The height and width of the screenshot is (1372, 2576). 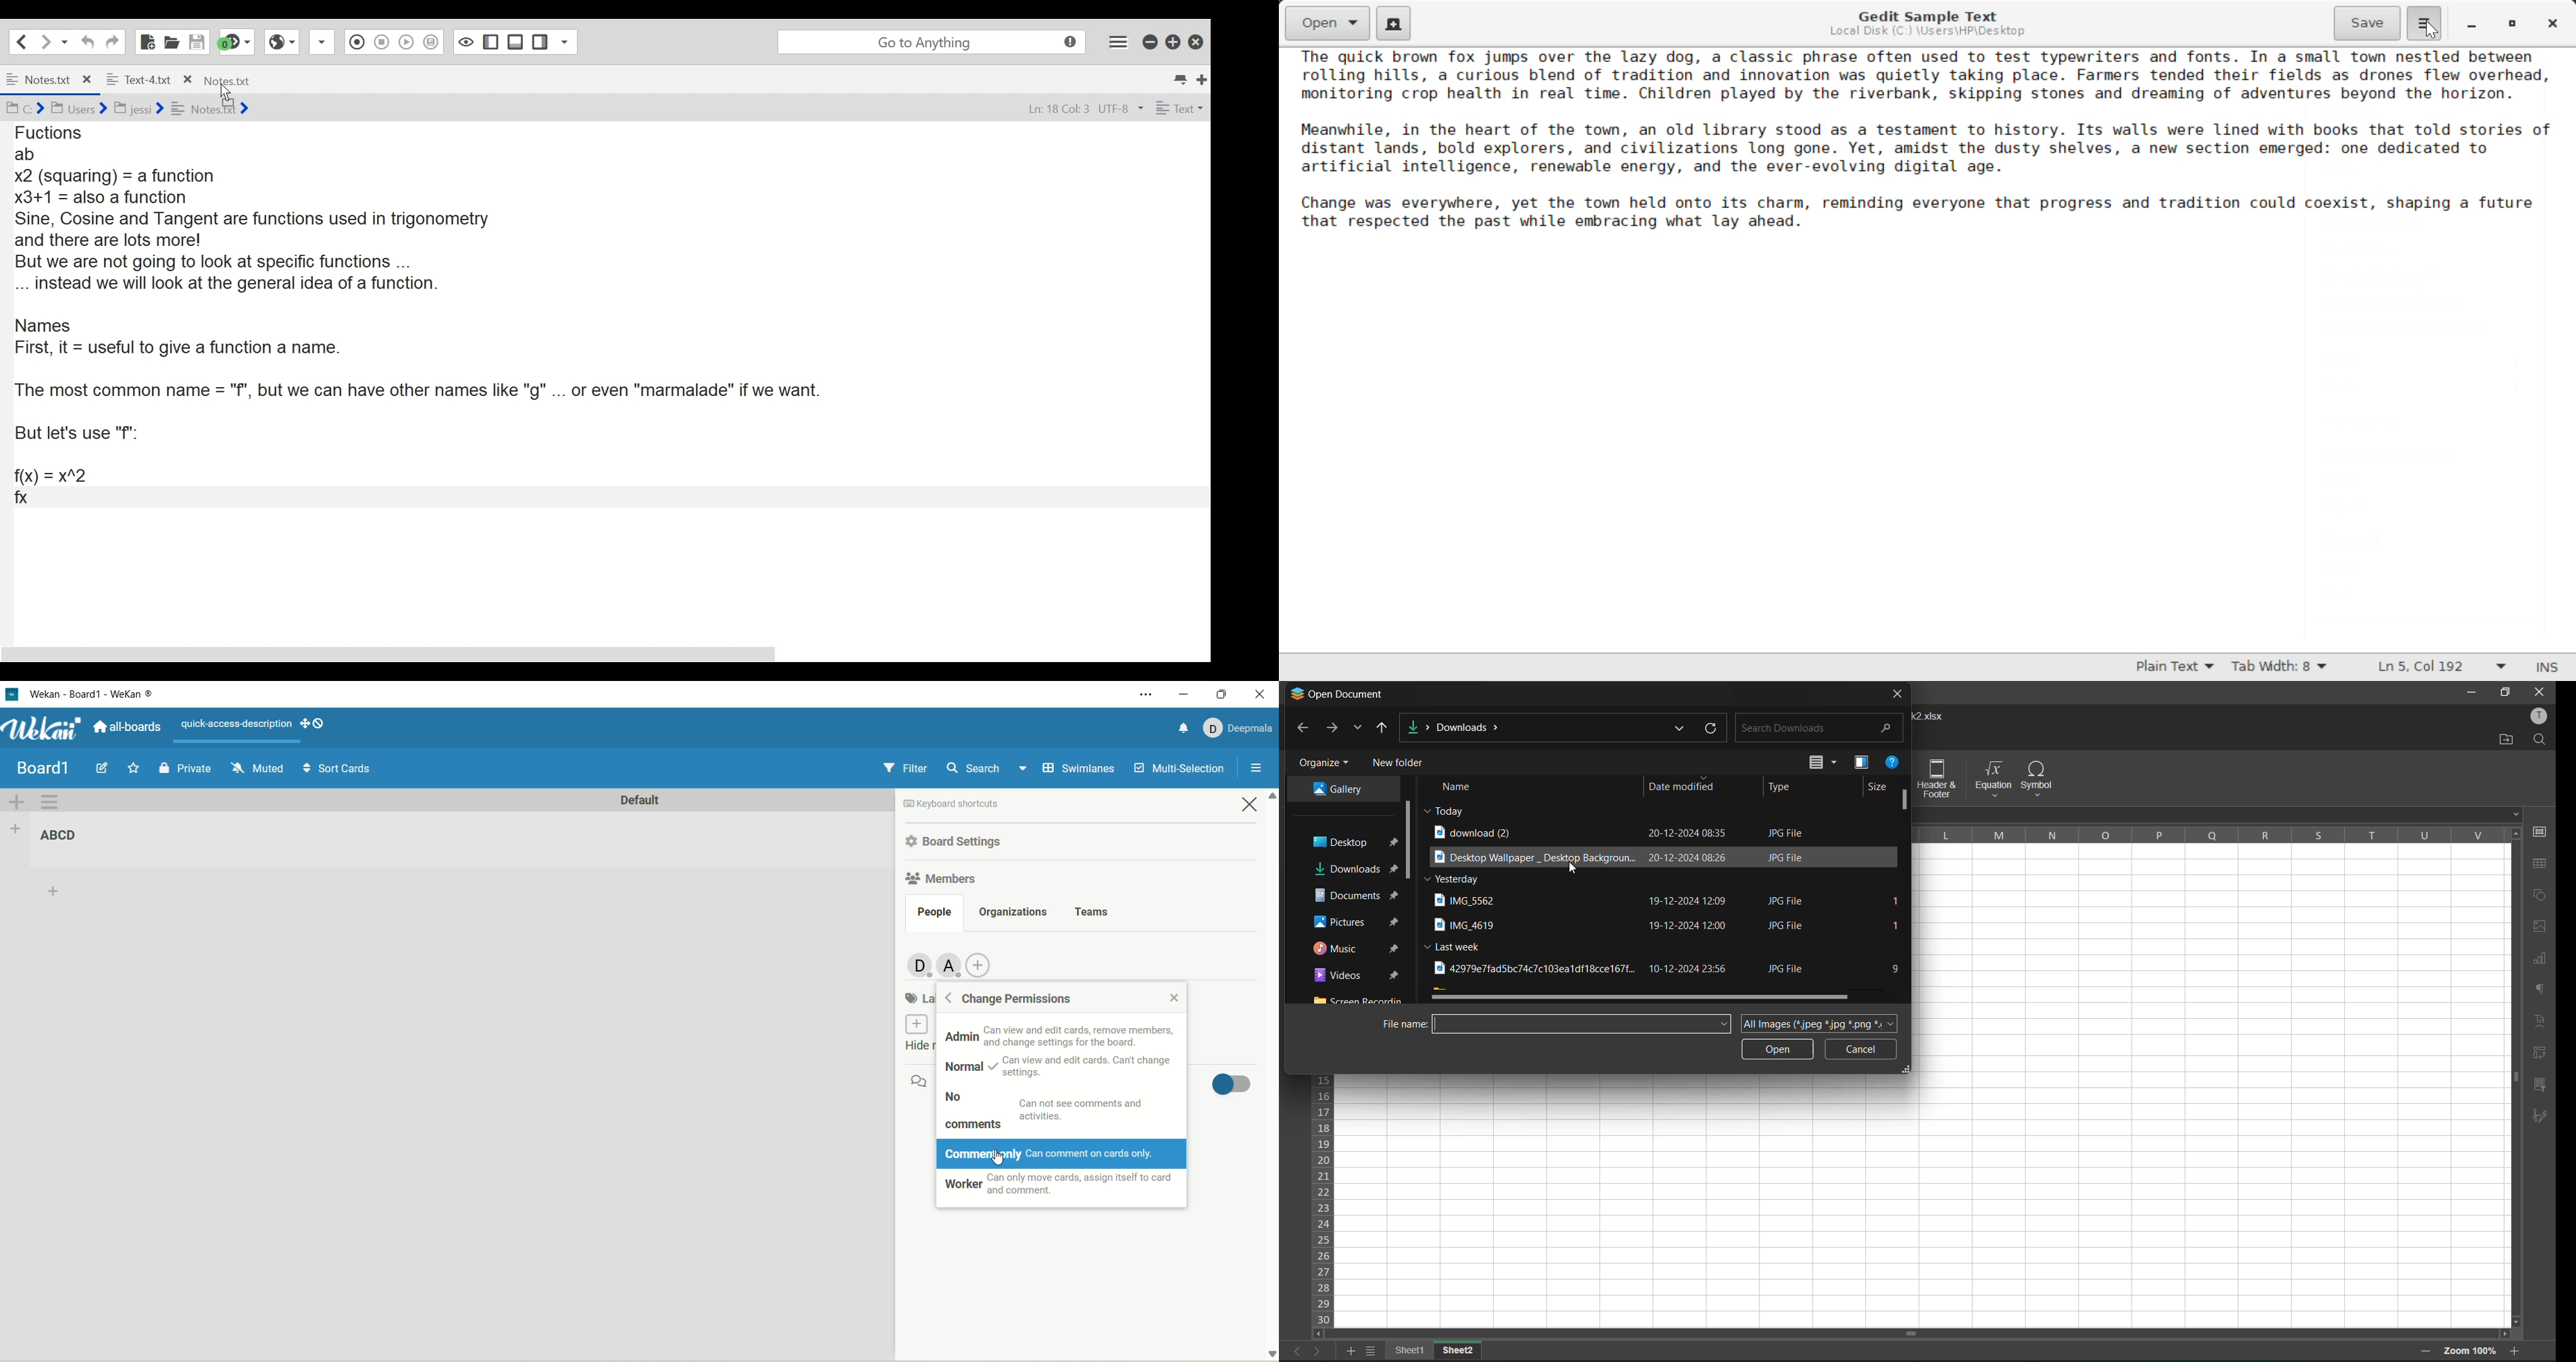 What do you see at coordinates (172, 42) in the screenshot?
I see `Open` at bounding box center [172, 42].